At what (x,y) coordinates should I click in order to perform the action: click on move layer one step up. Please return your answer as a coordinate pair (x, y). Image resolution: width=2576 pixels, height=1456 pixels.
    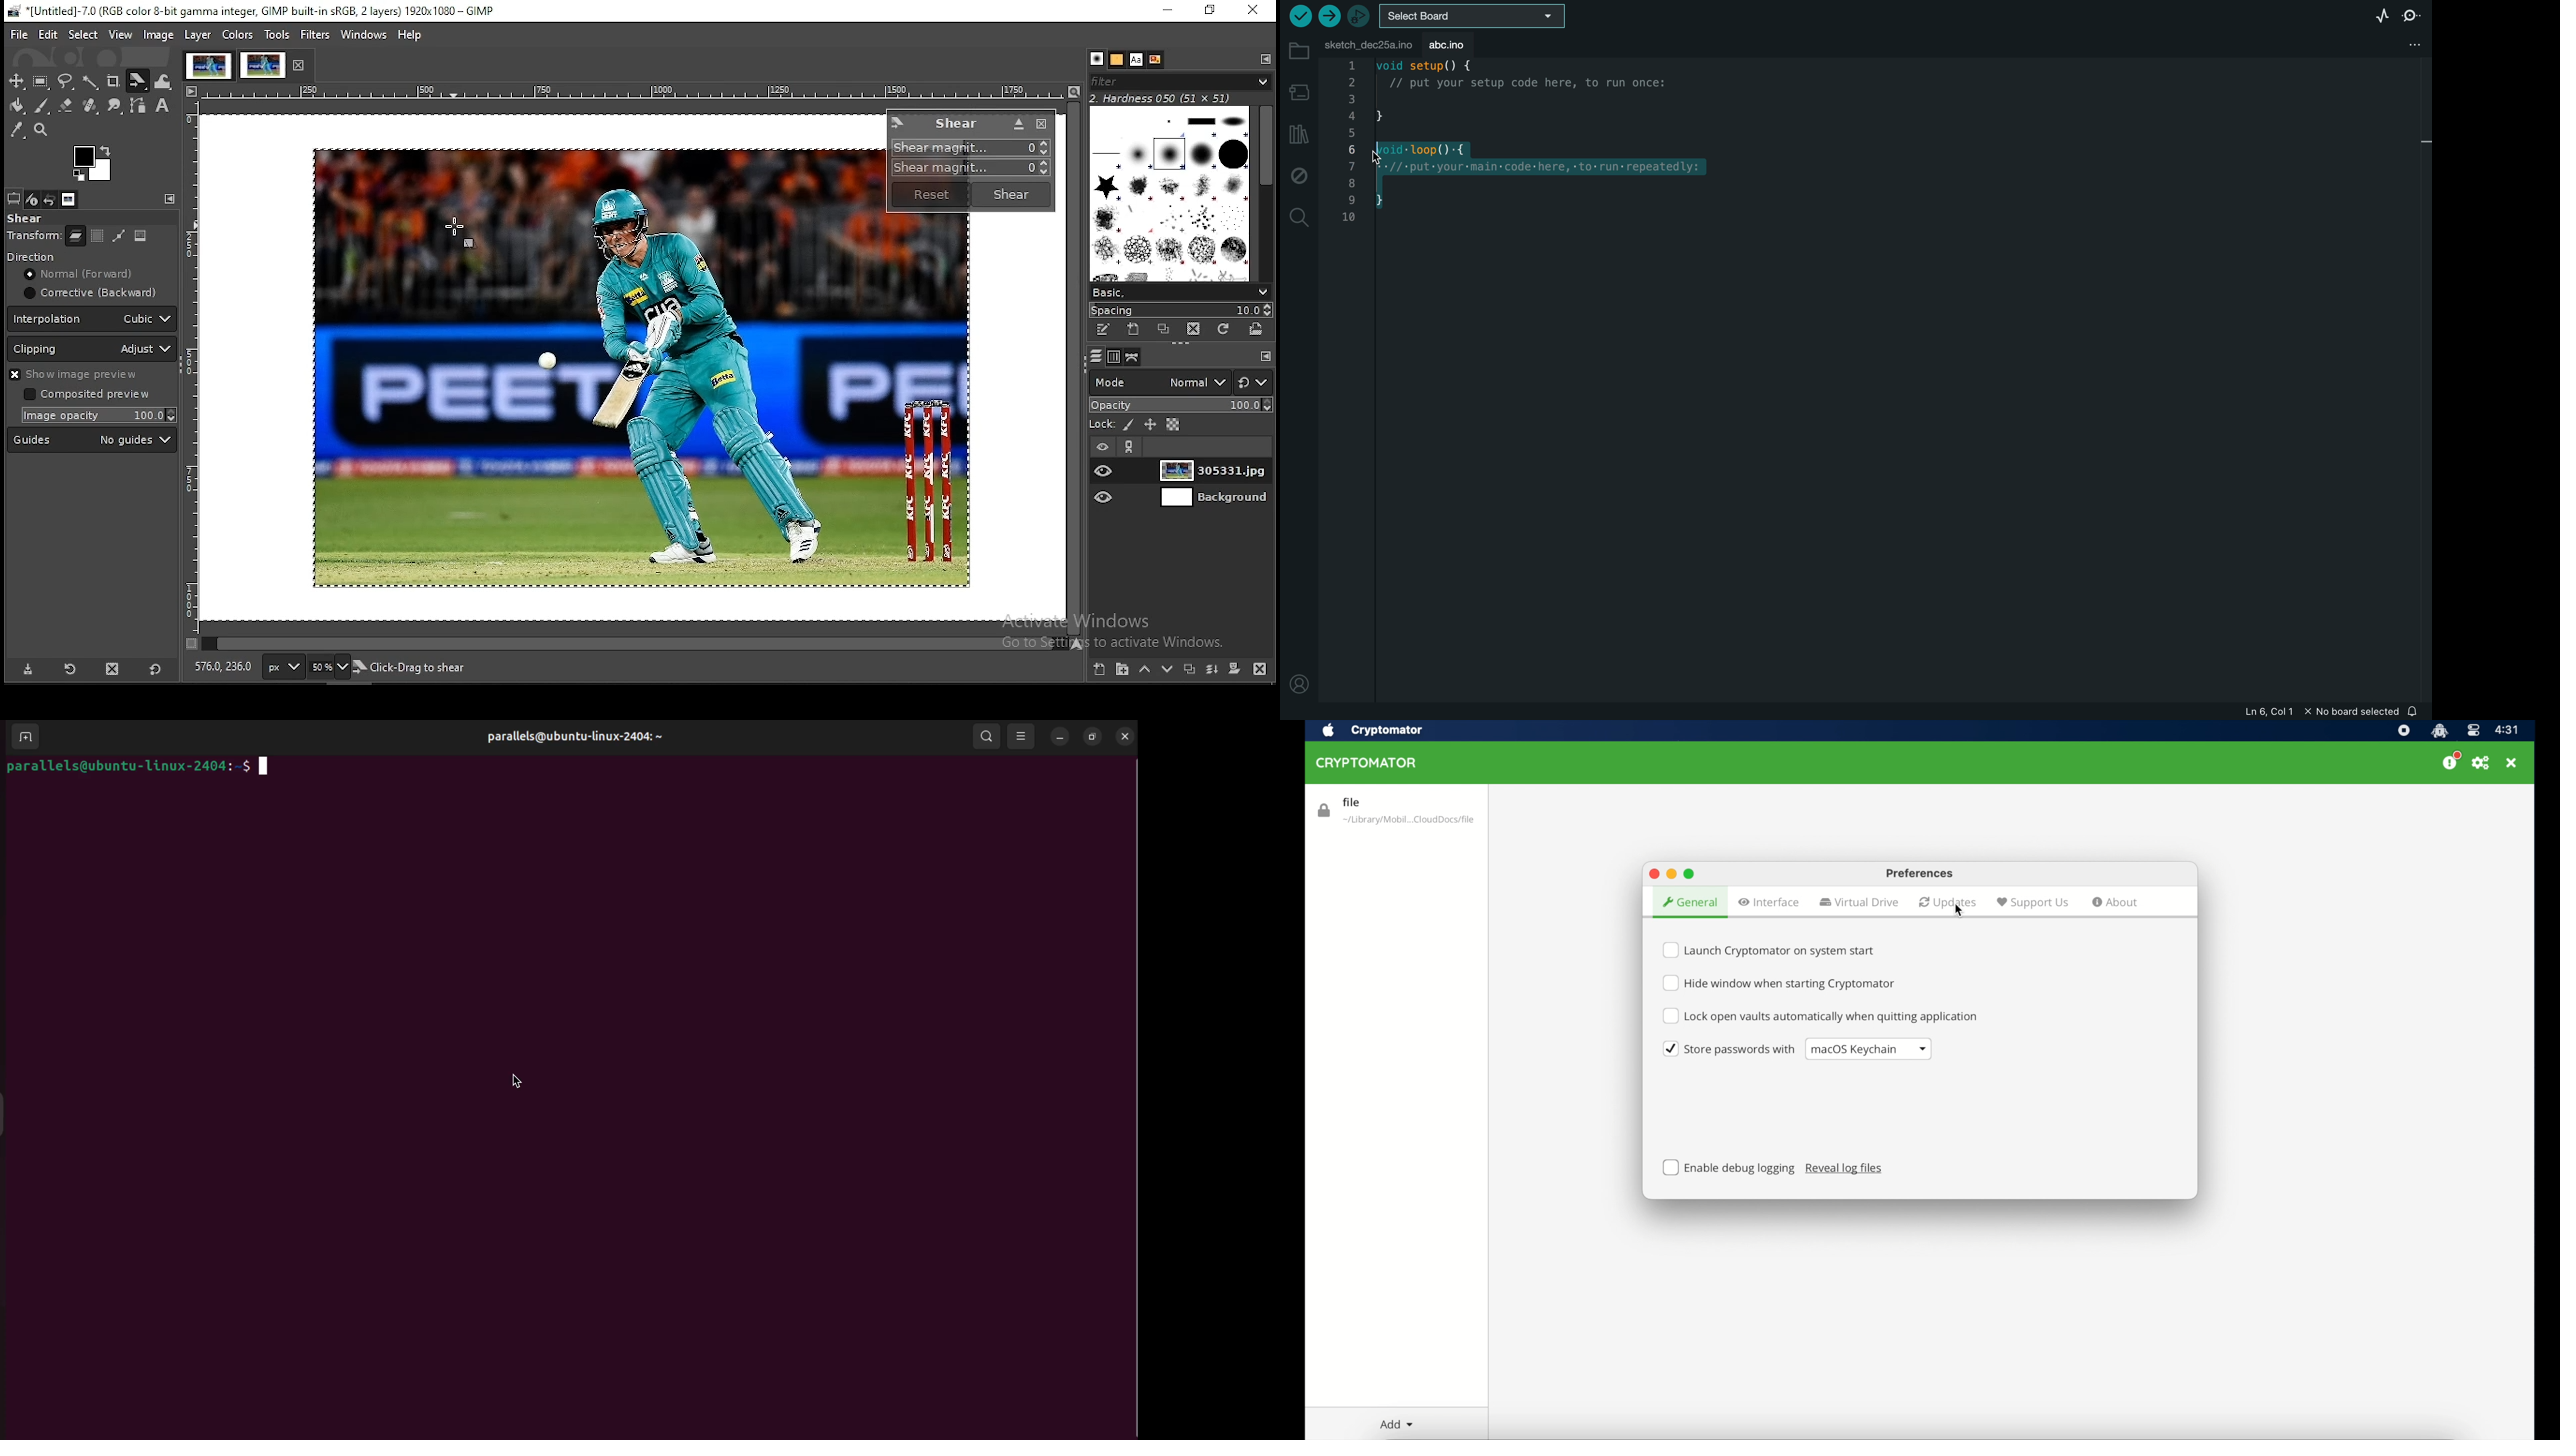
    Looking at the image, I should click on (1143, 669).